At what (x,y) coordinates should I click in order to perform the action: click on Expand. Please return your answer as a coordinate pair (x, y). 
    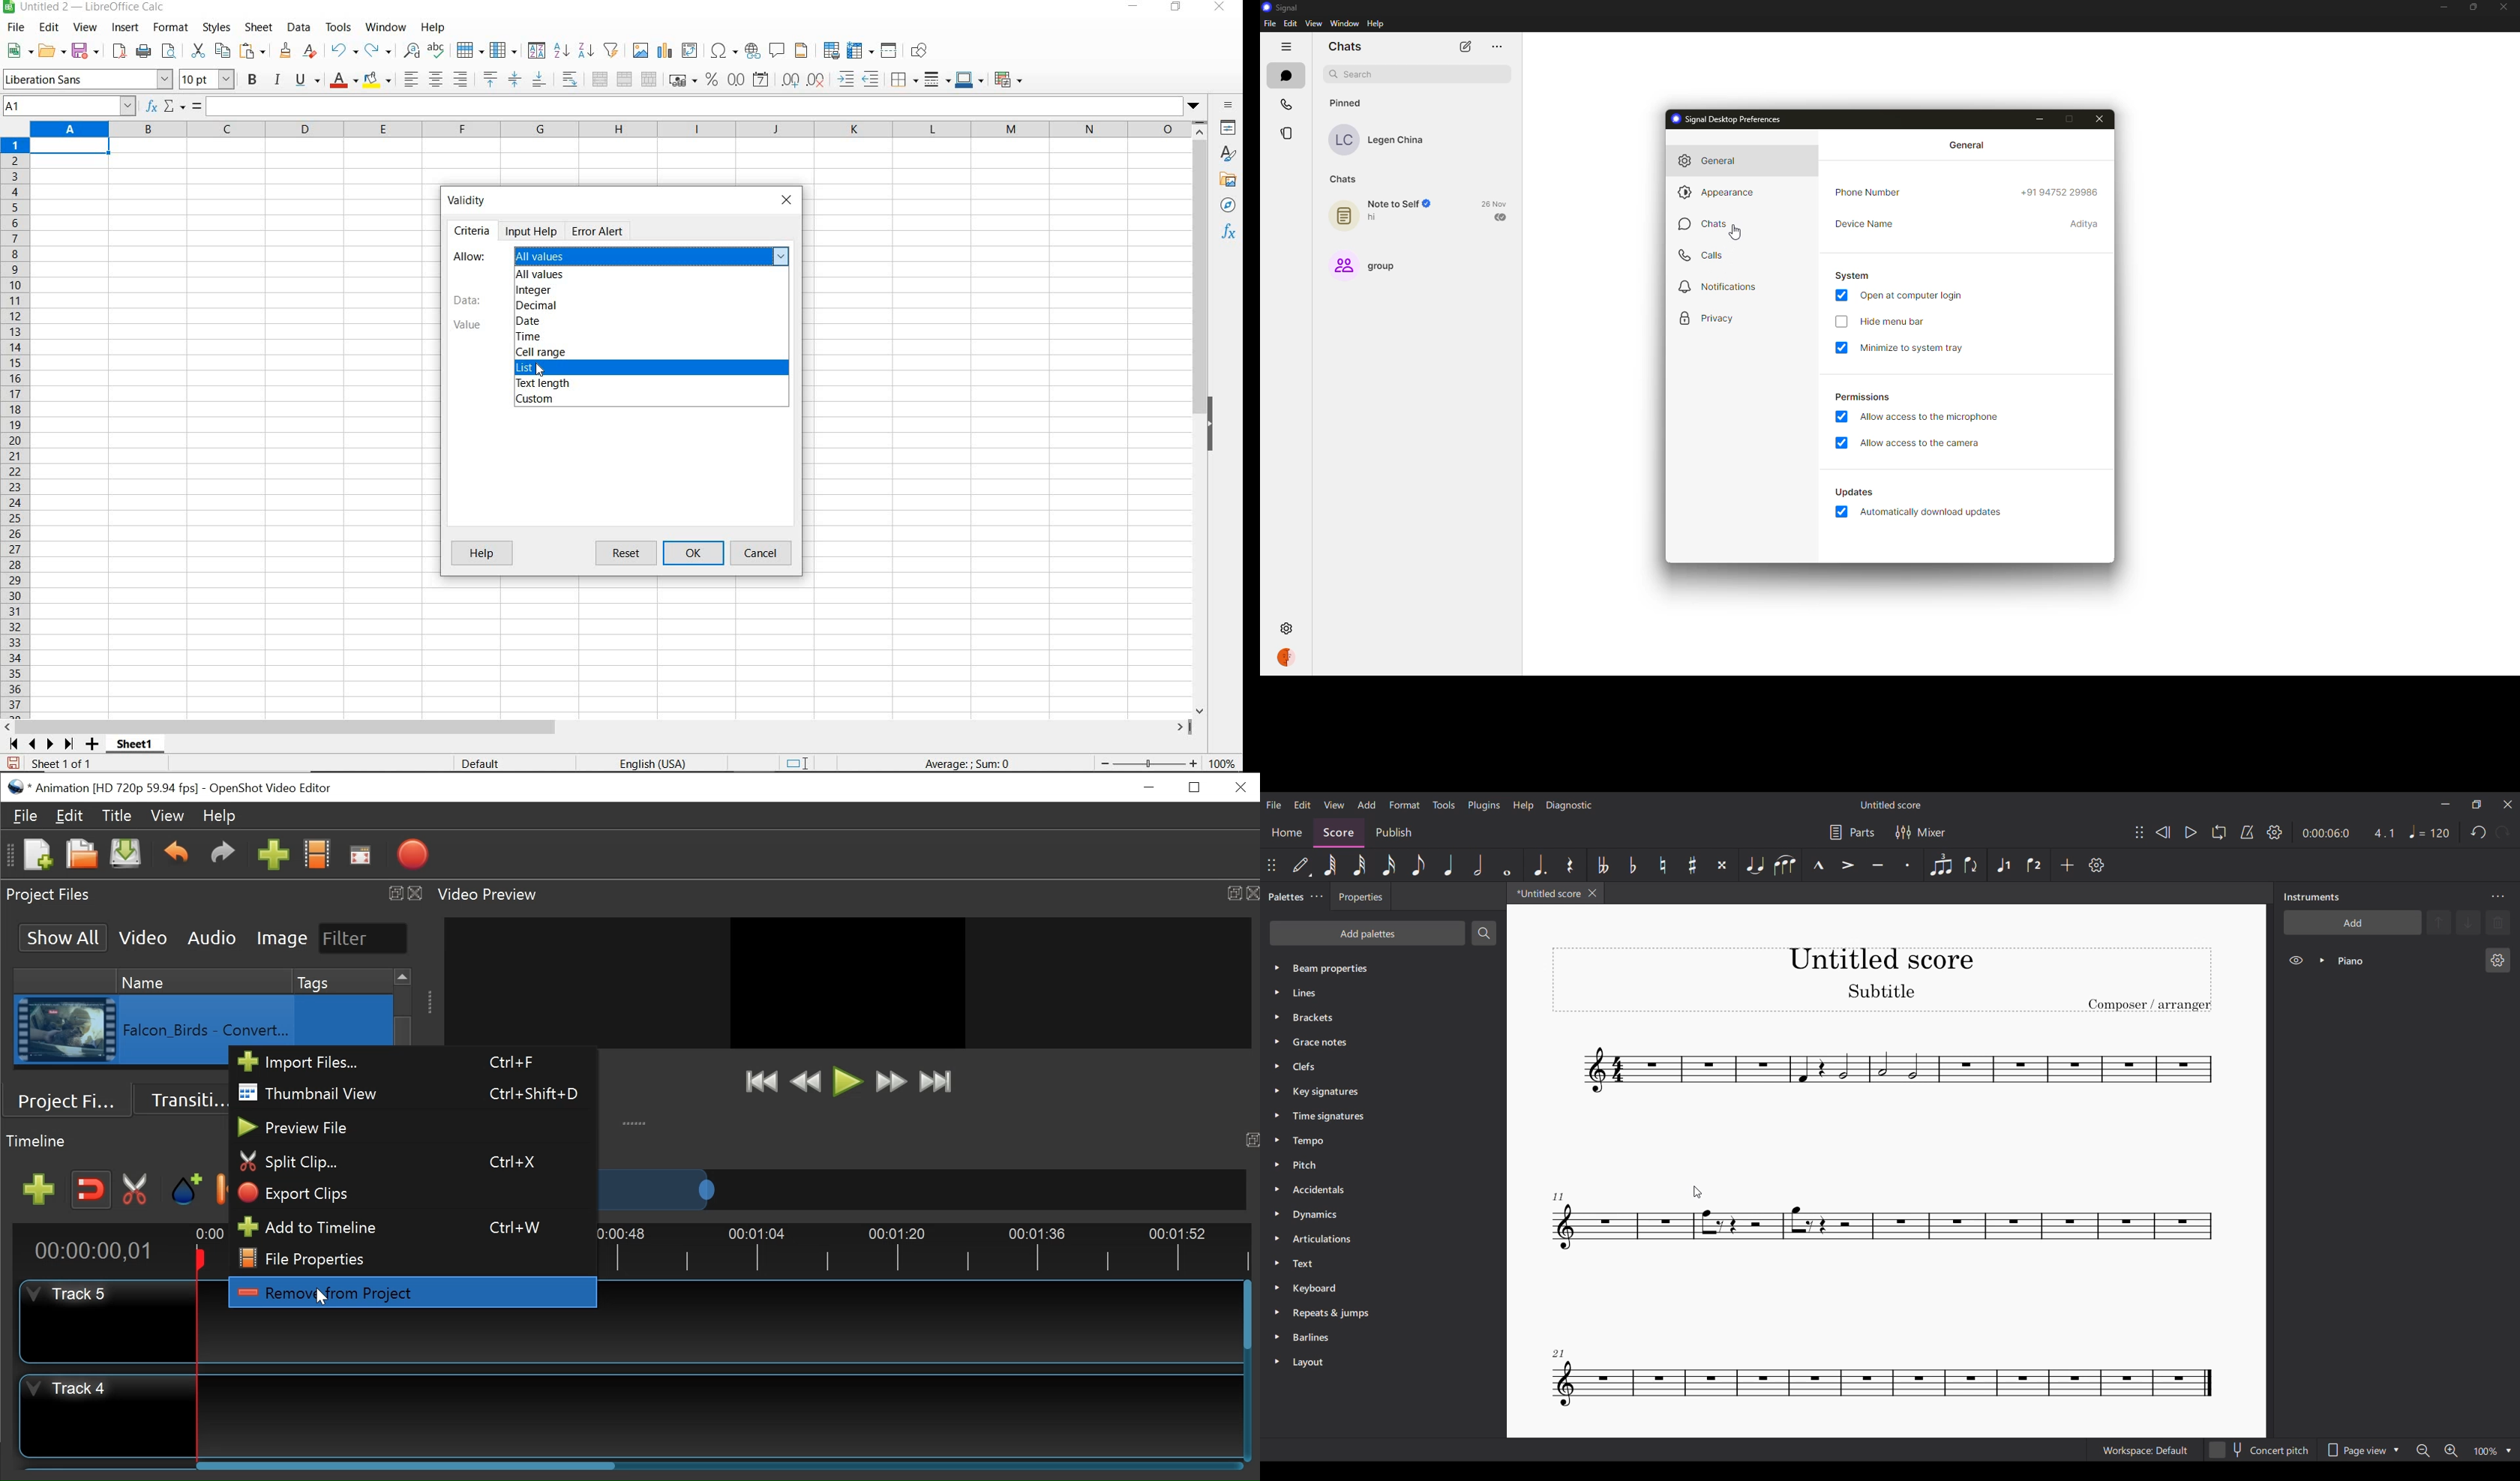
    Looking at the image, I should click on (2322, 960).